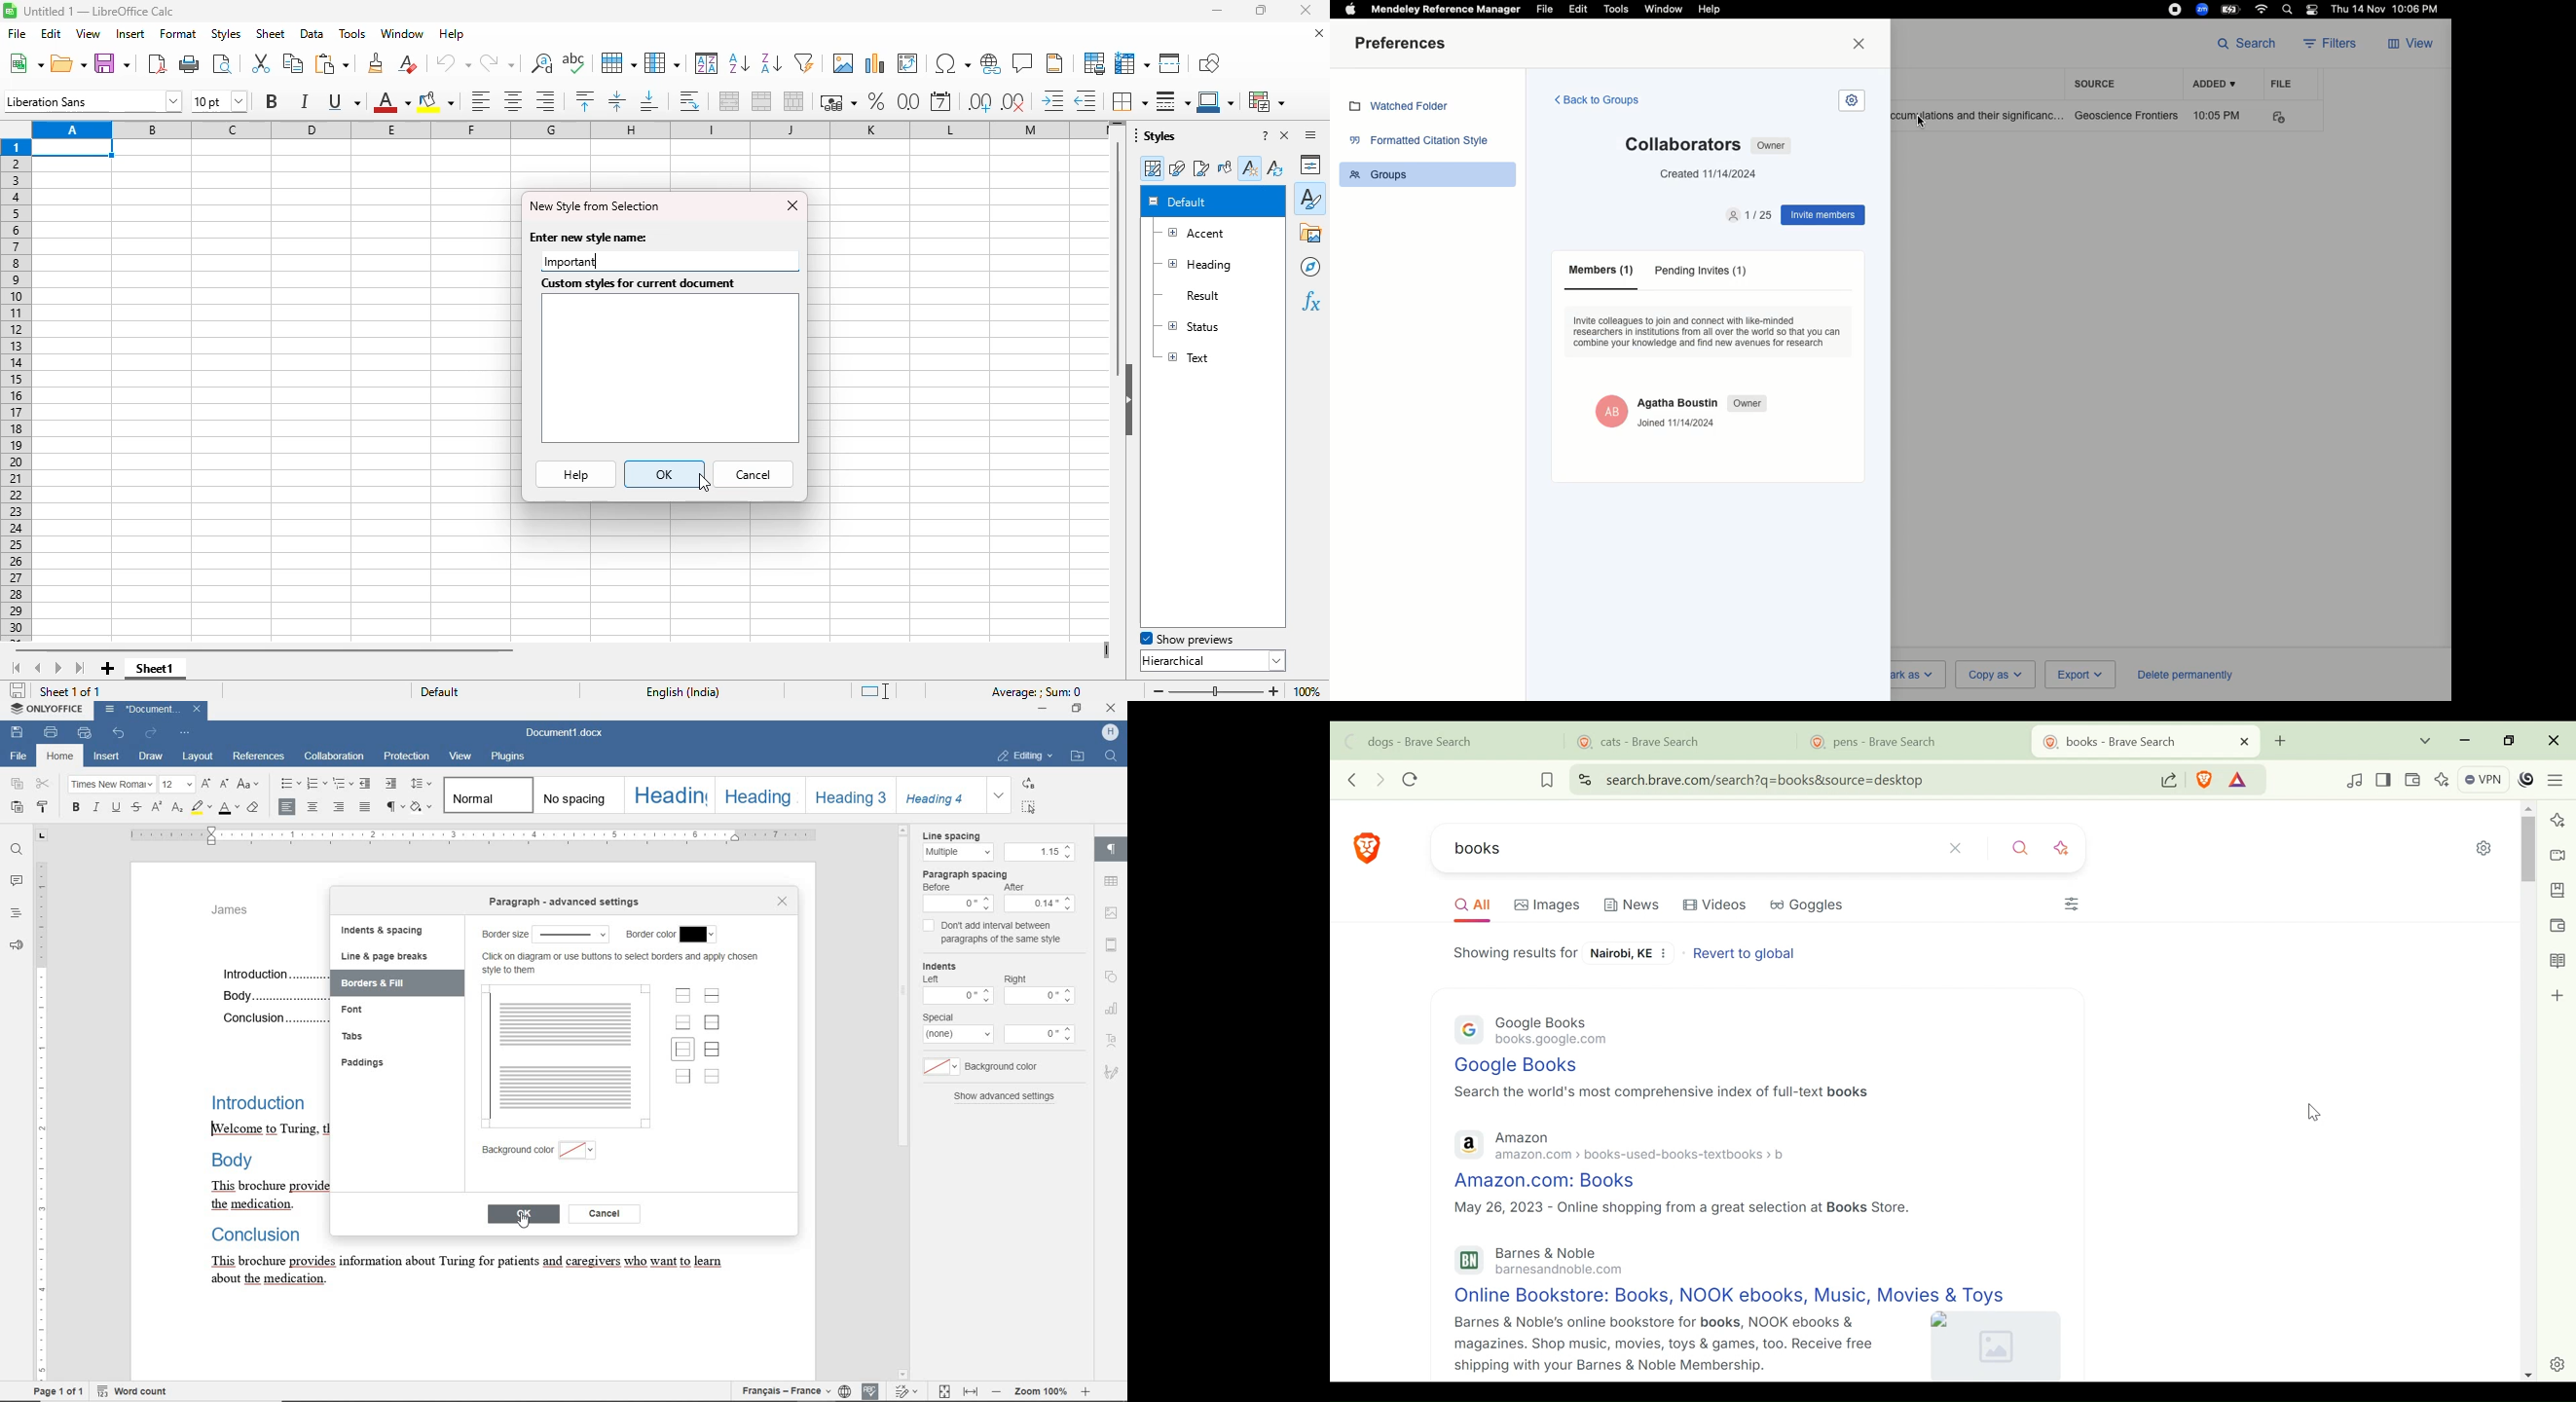 This screenshot has height=1428, width=2576. I want to click on agatha boustin owner, so click(1611, 410).